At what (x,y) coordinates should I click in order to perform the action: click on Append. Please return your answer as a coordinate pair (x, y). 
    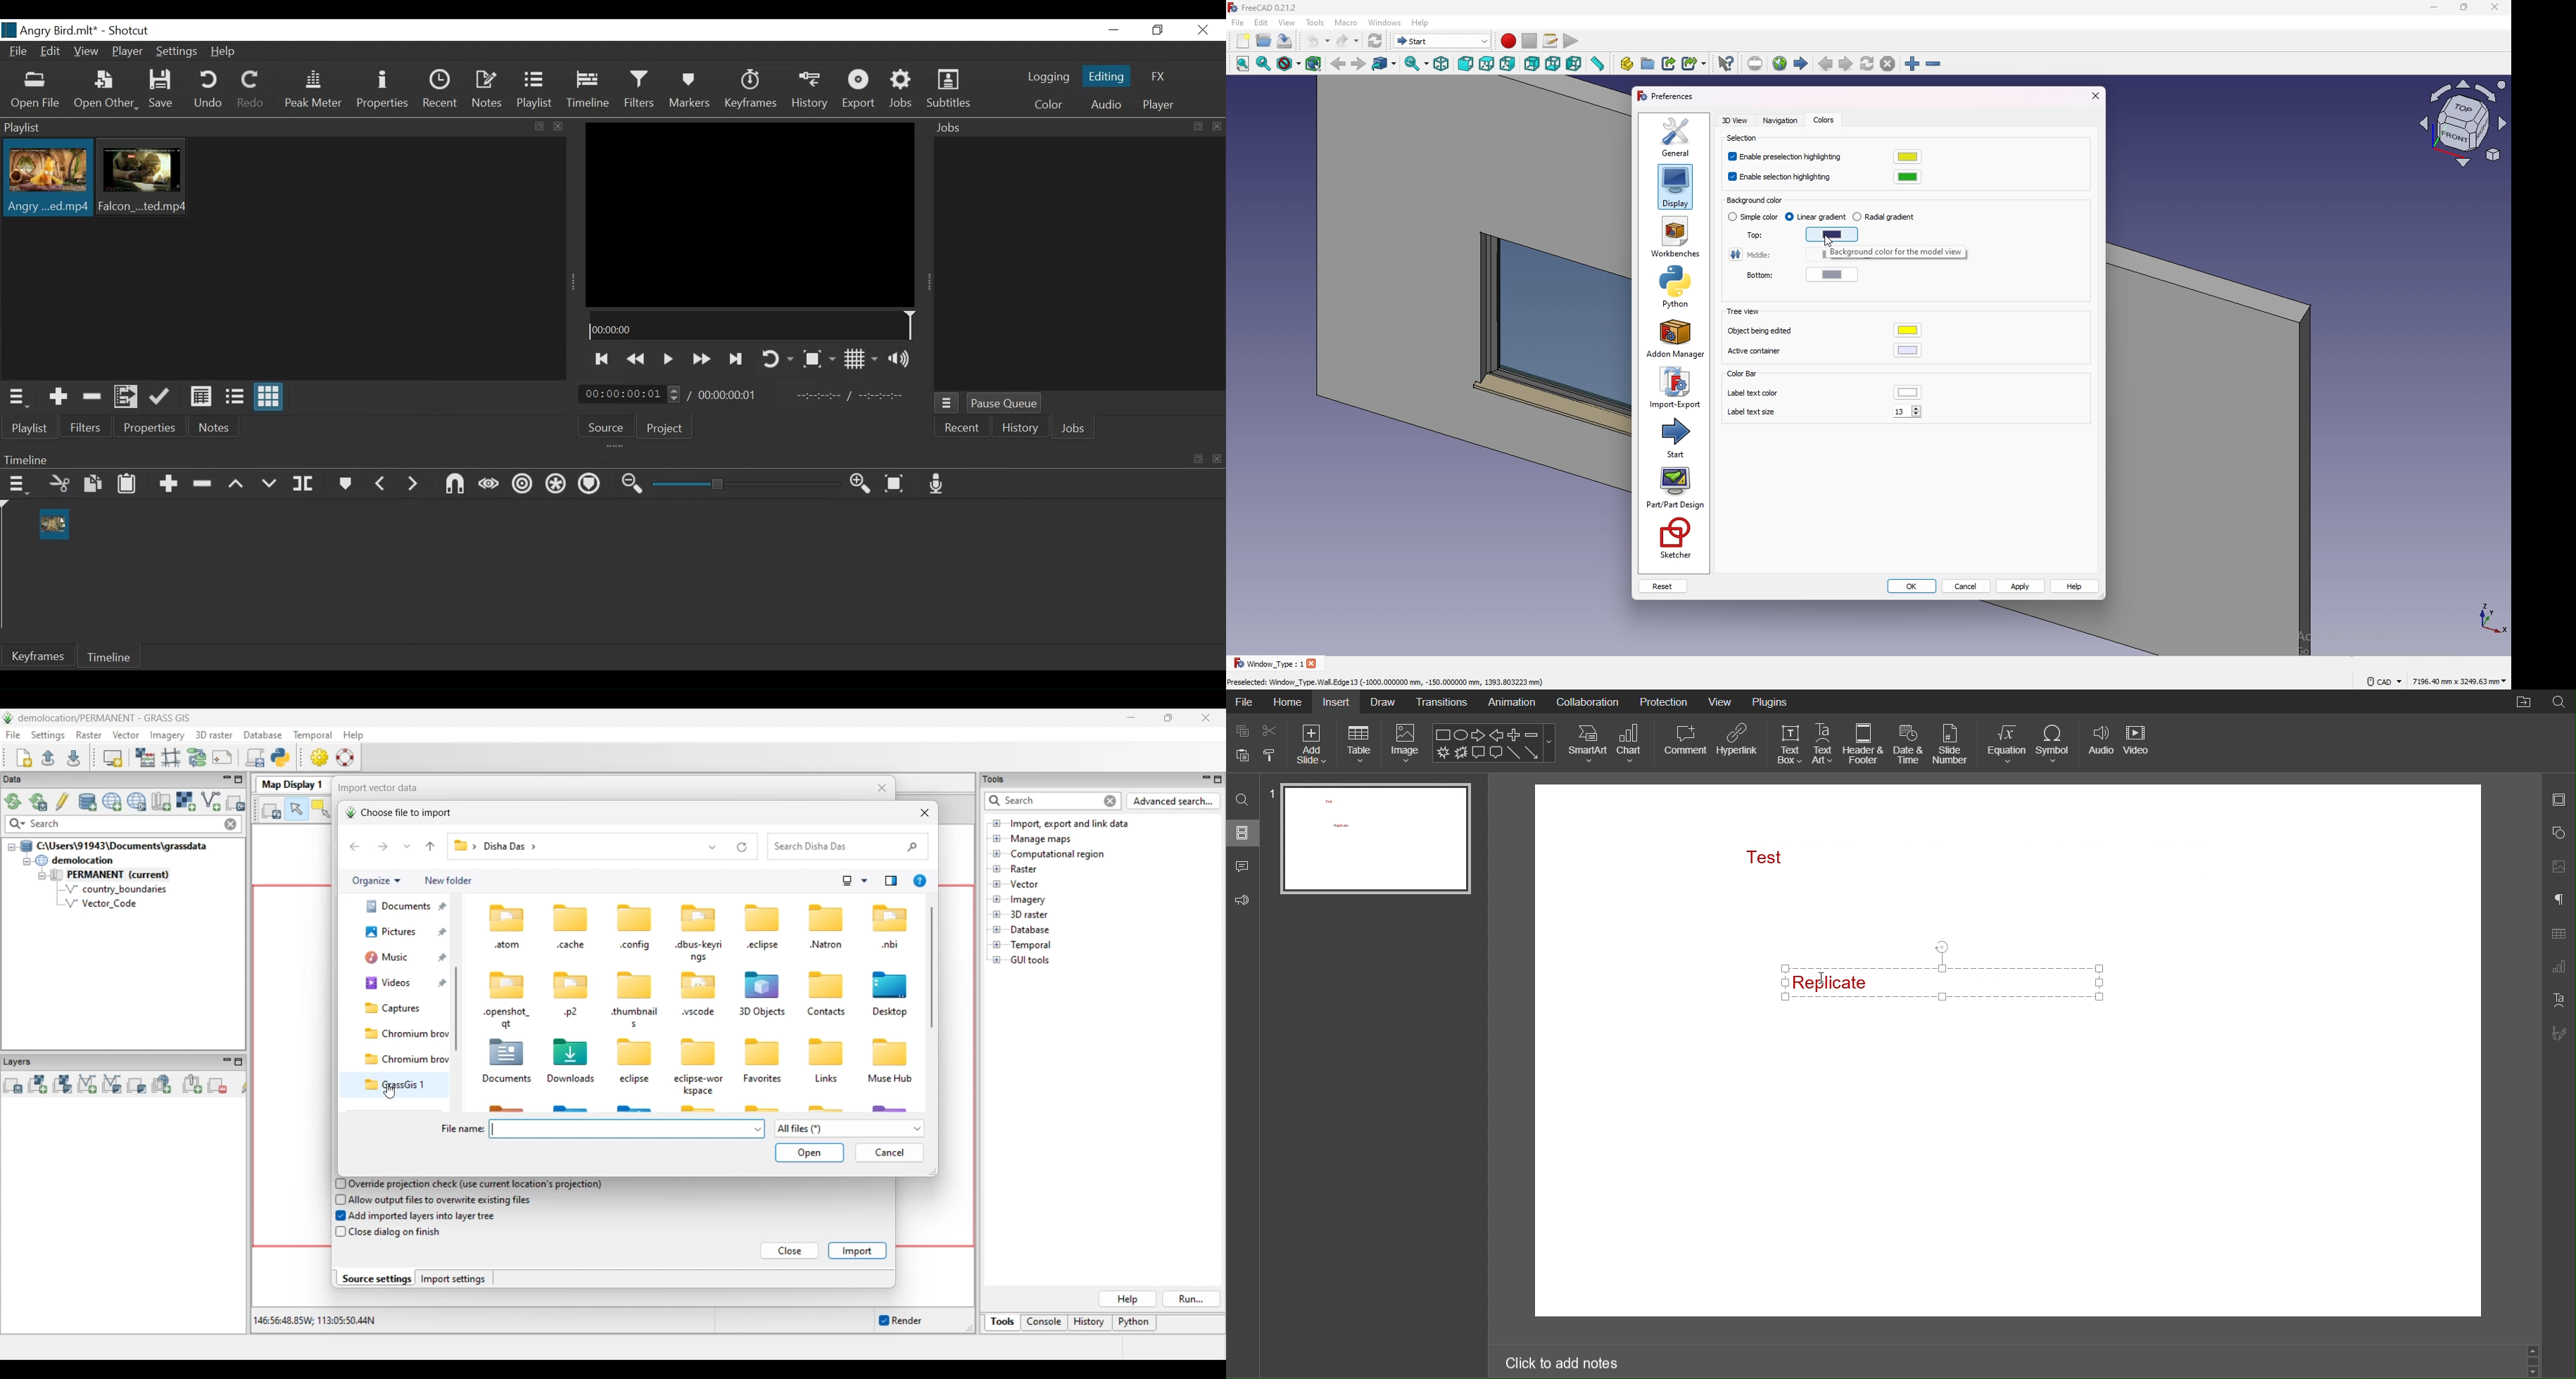
    Looking at the image, I should click on (170, 486).